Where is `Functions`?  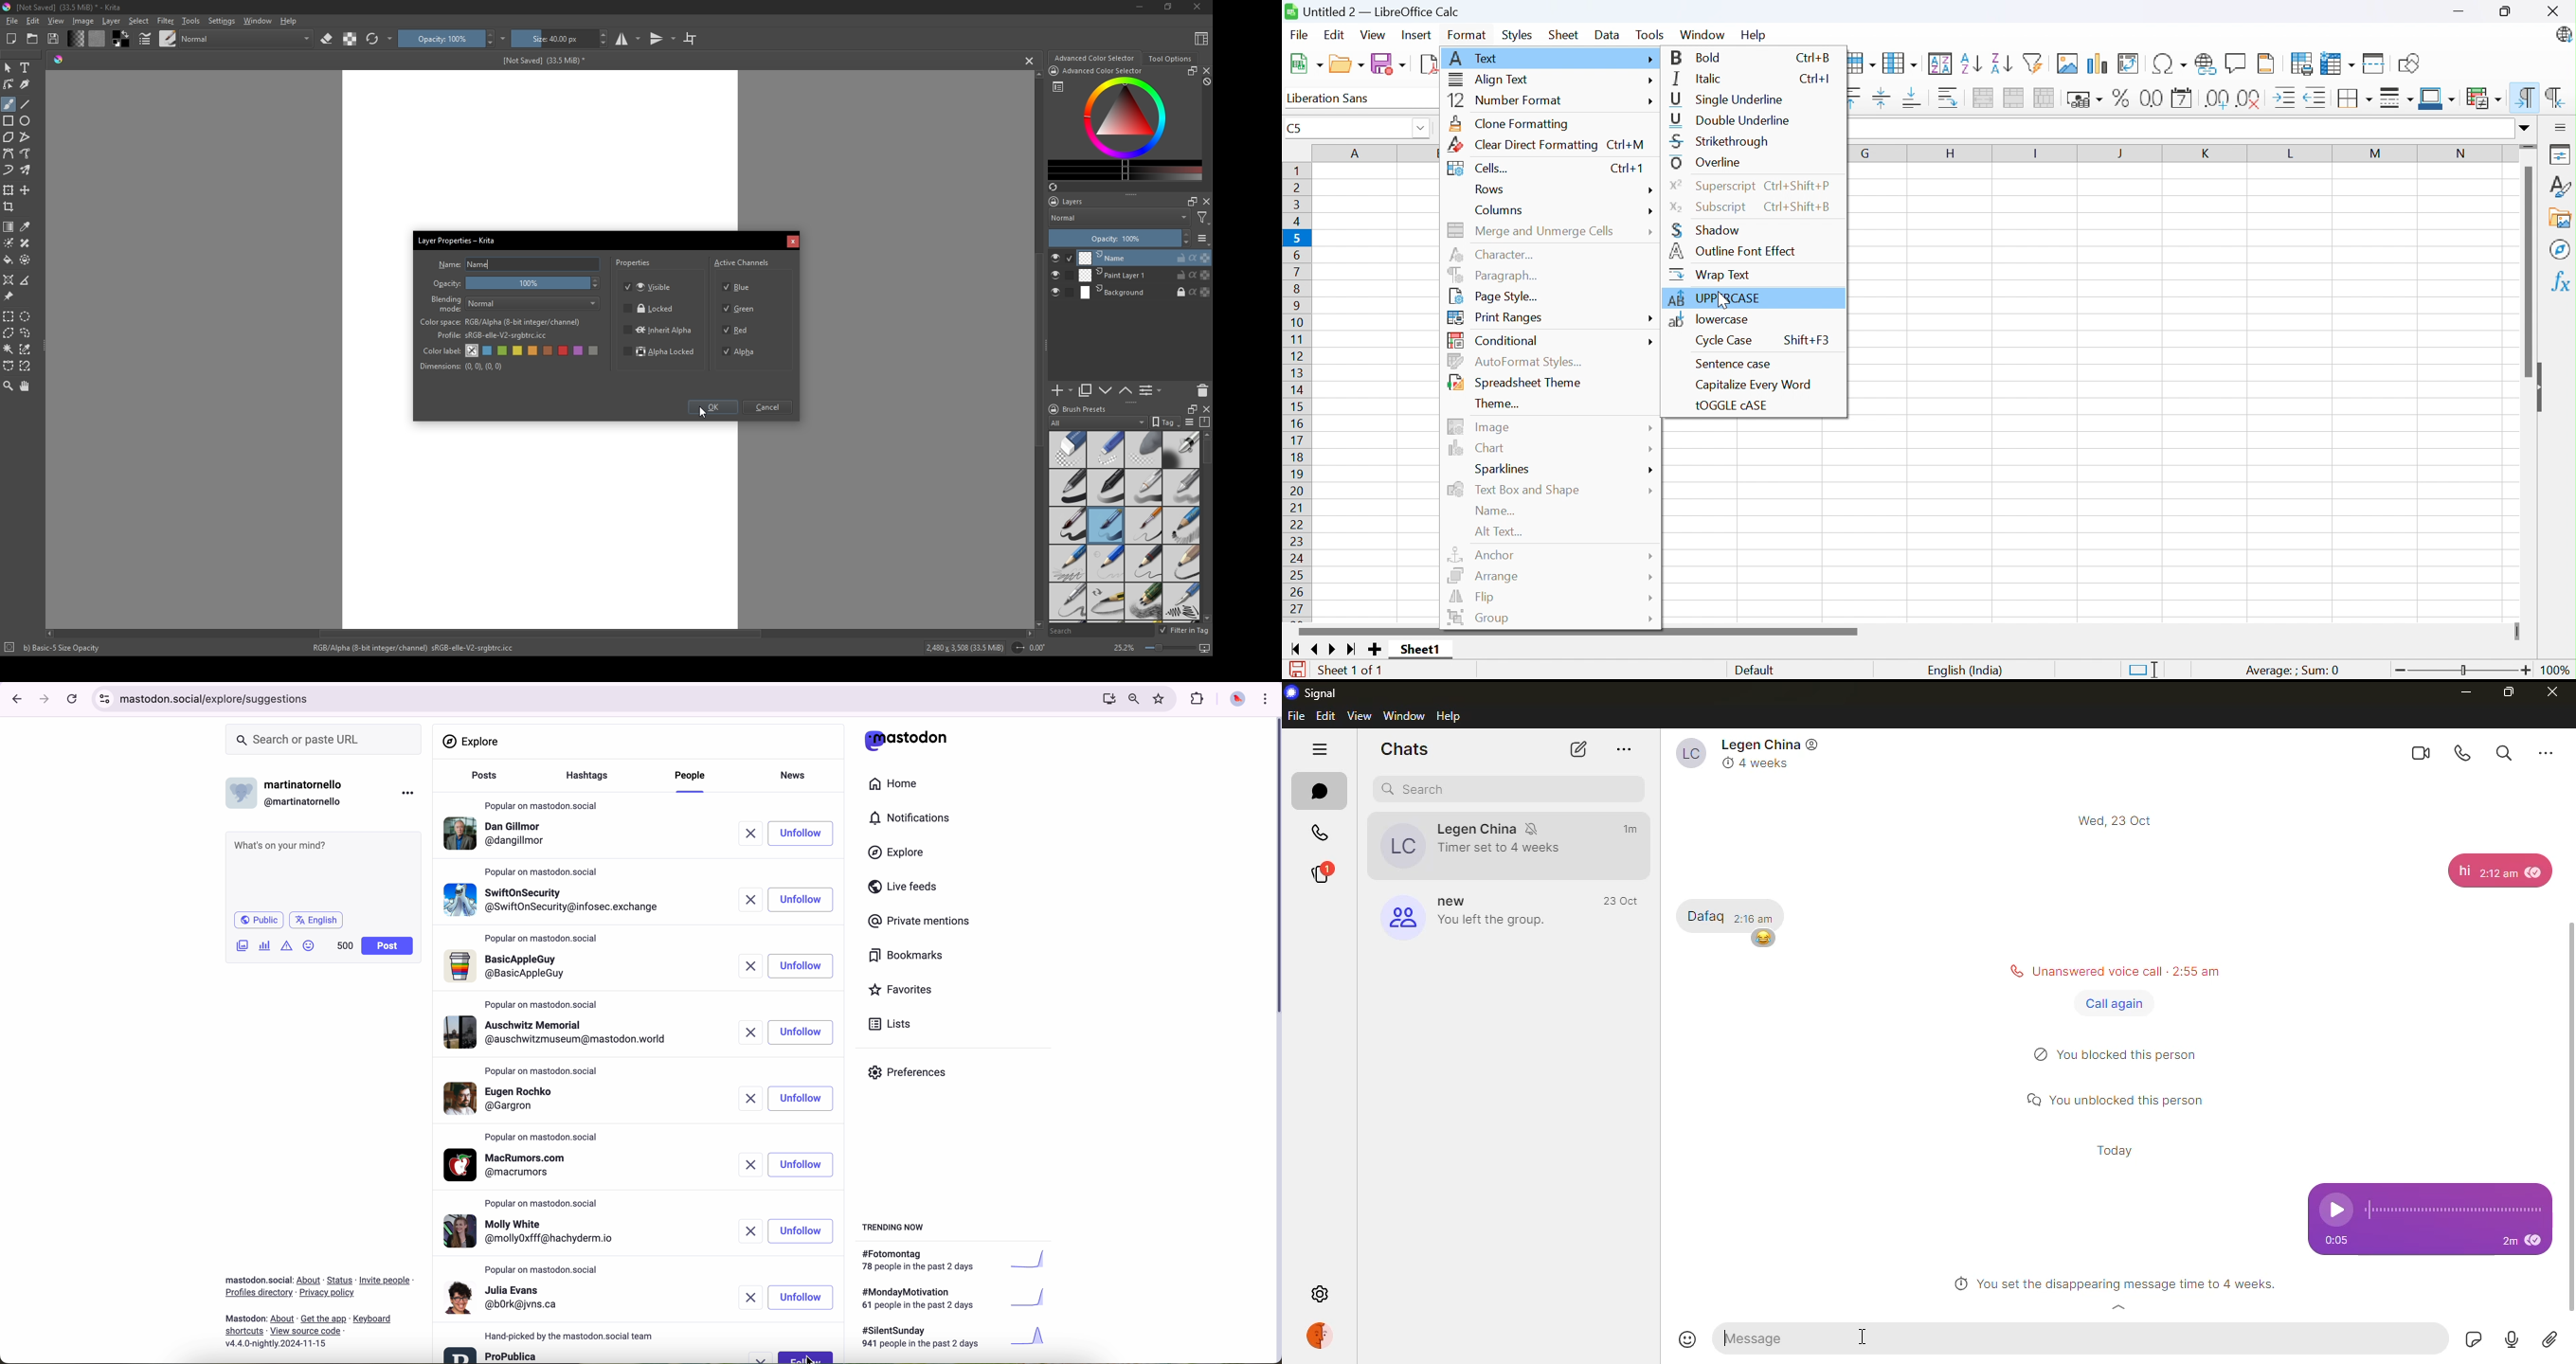 Functions is located at coordinates (2561, 280).